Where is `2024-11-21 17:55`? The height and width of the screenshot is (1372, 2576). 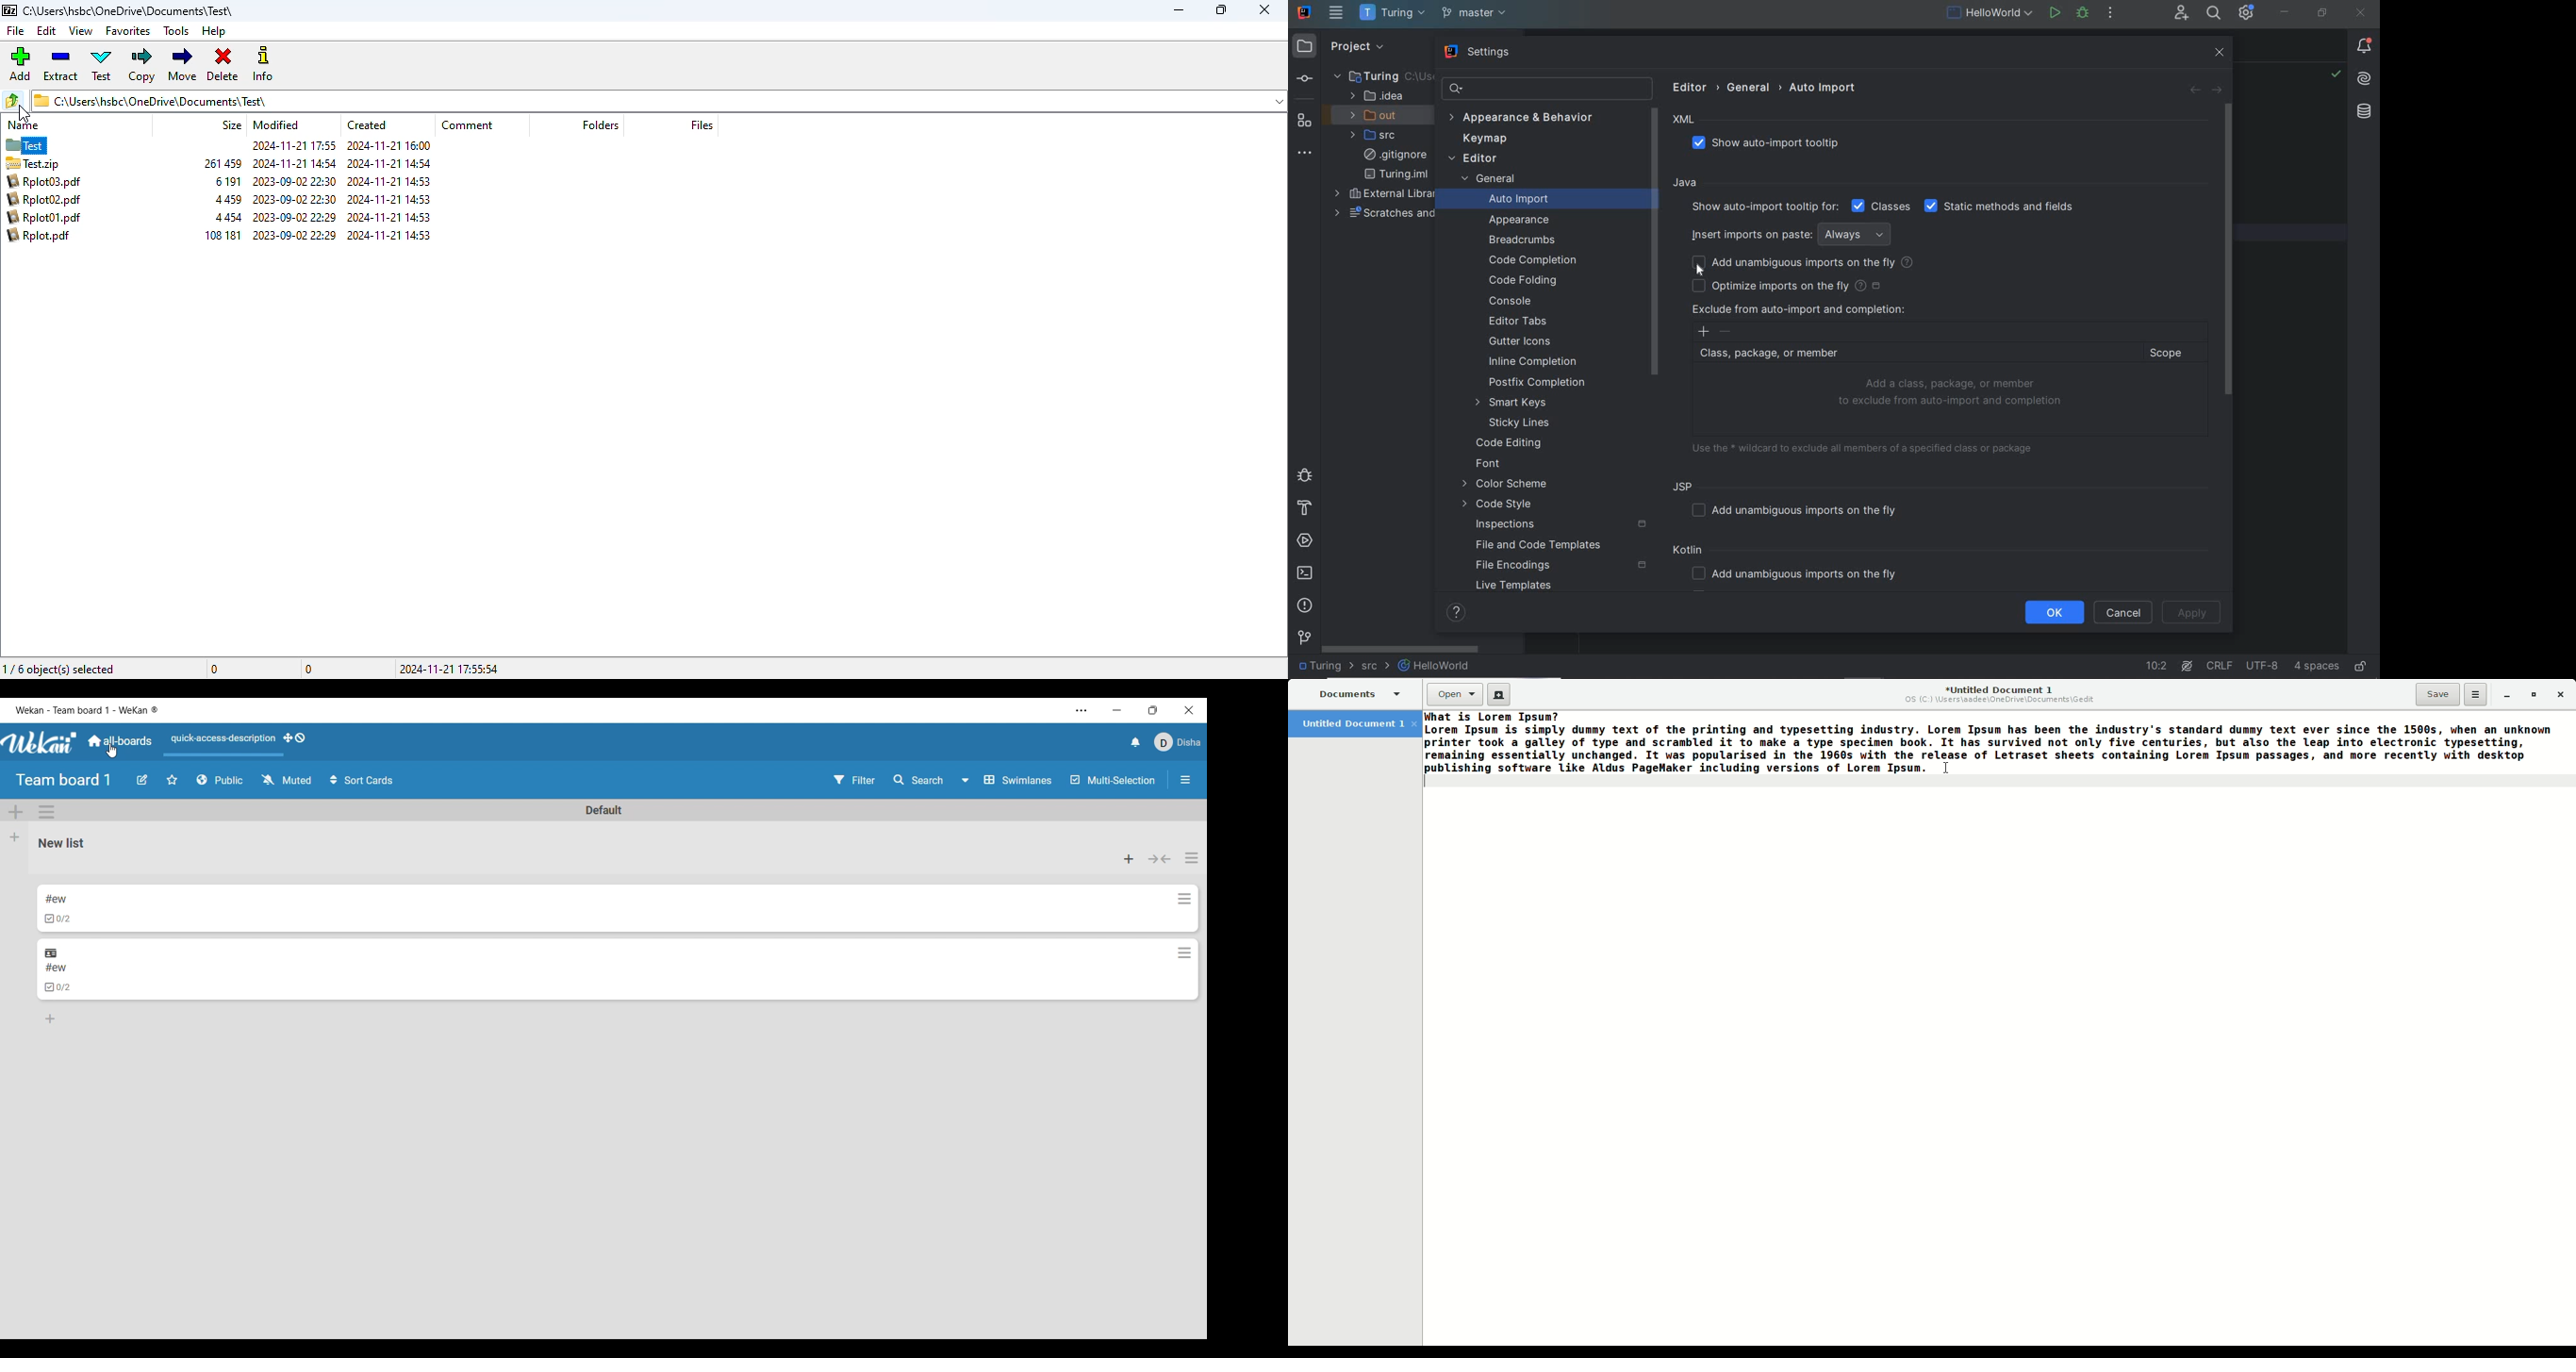 2024-11-21 17:55 is located at coordinates (294, 145).